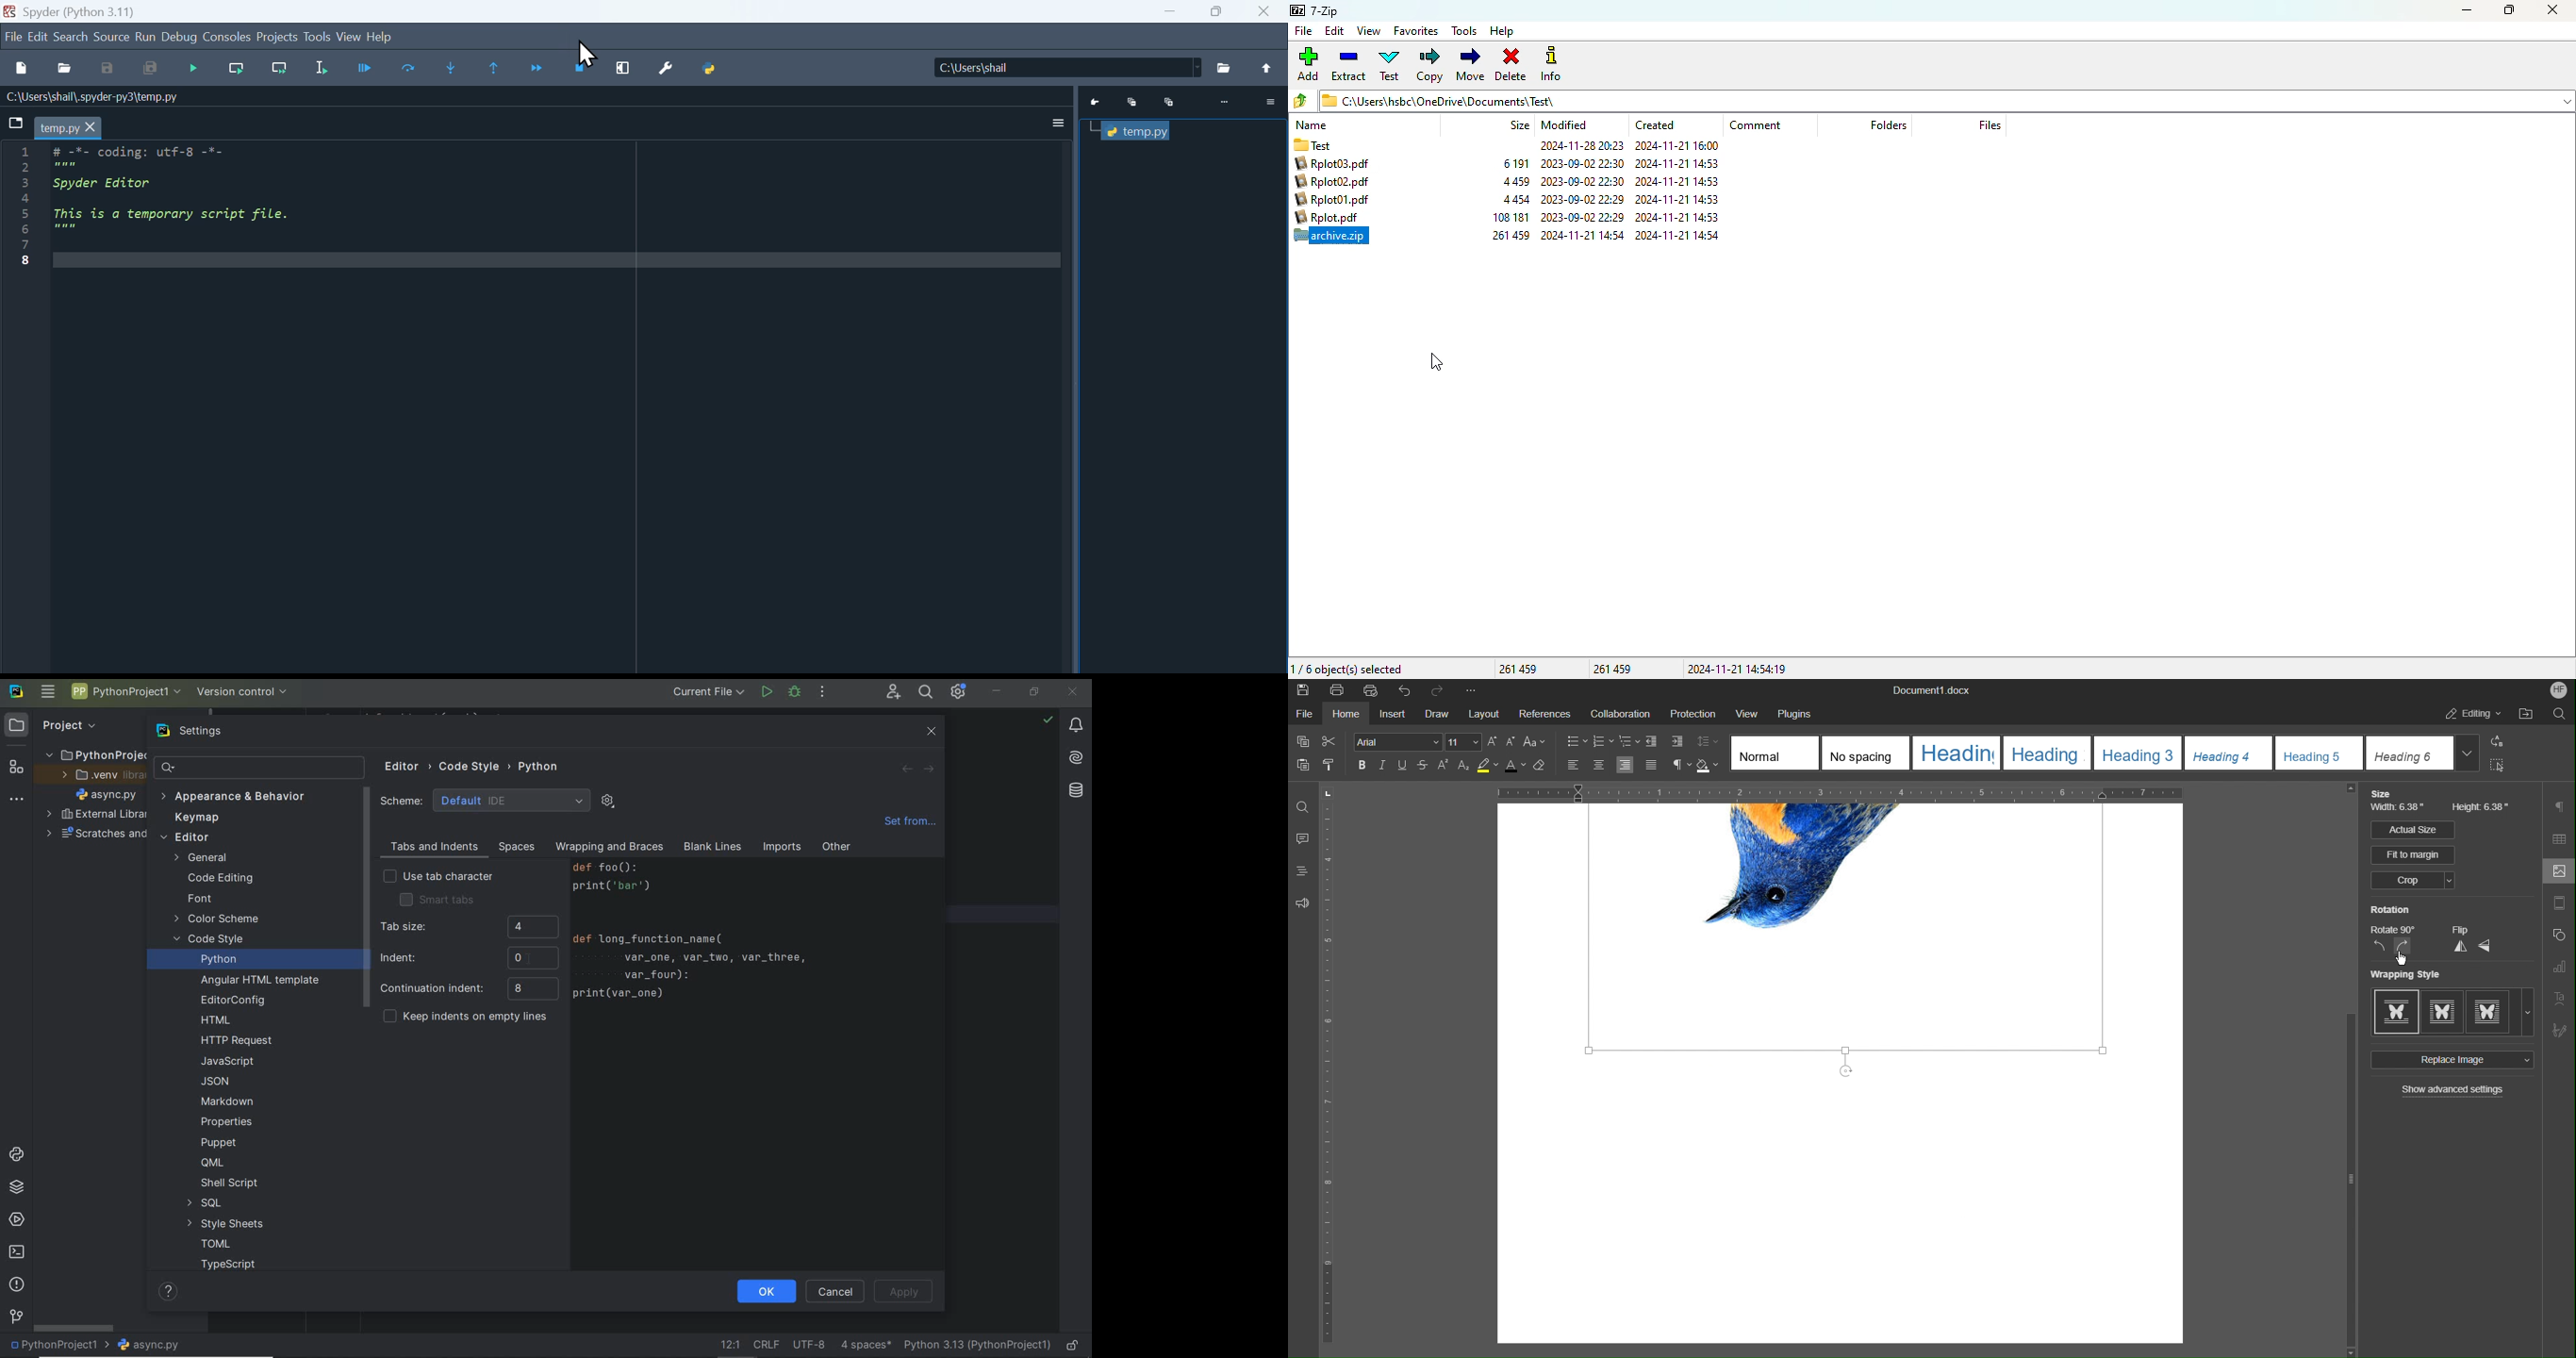 The width and height of the screenshot is (2576, 1372). I want to click on Protection, so click(1687, 711).